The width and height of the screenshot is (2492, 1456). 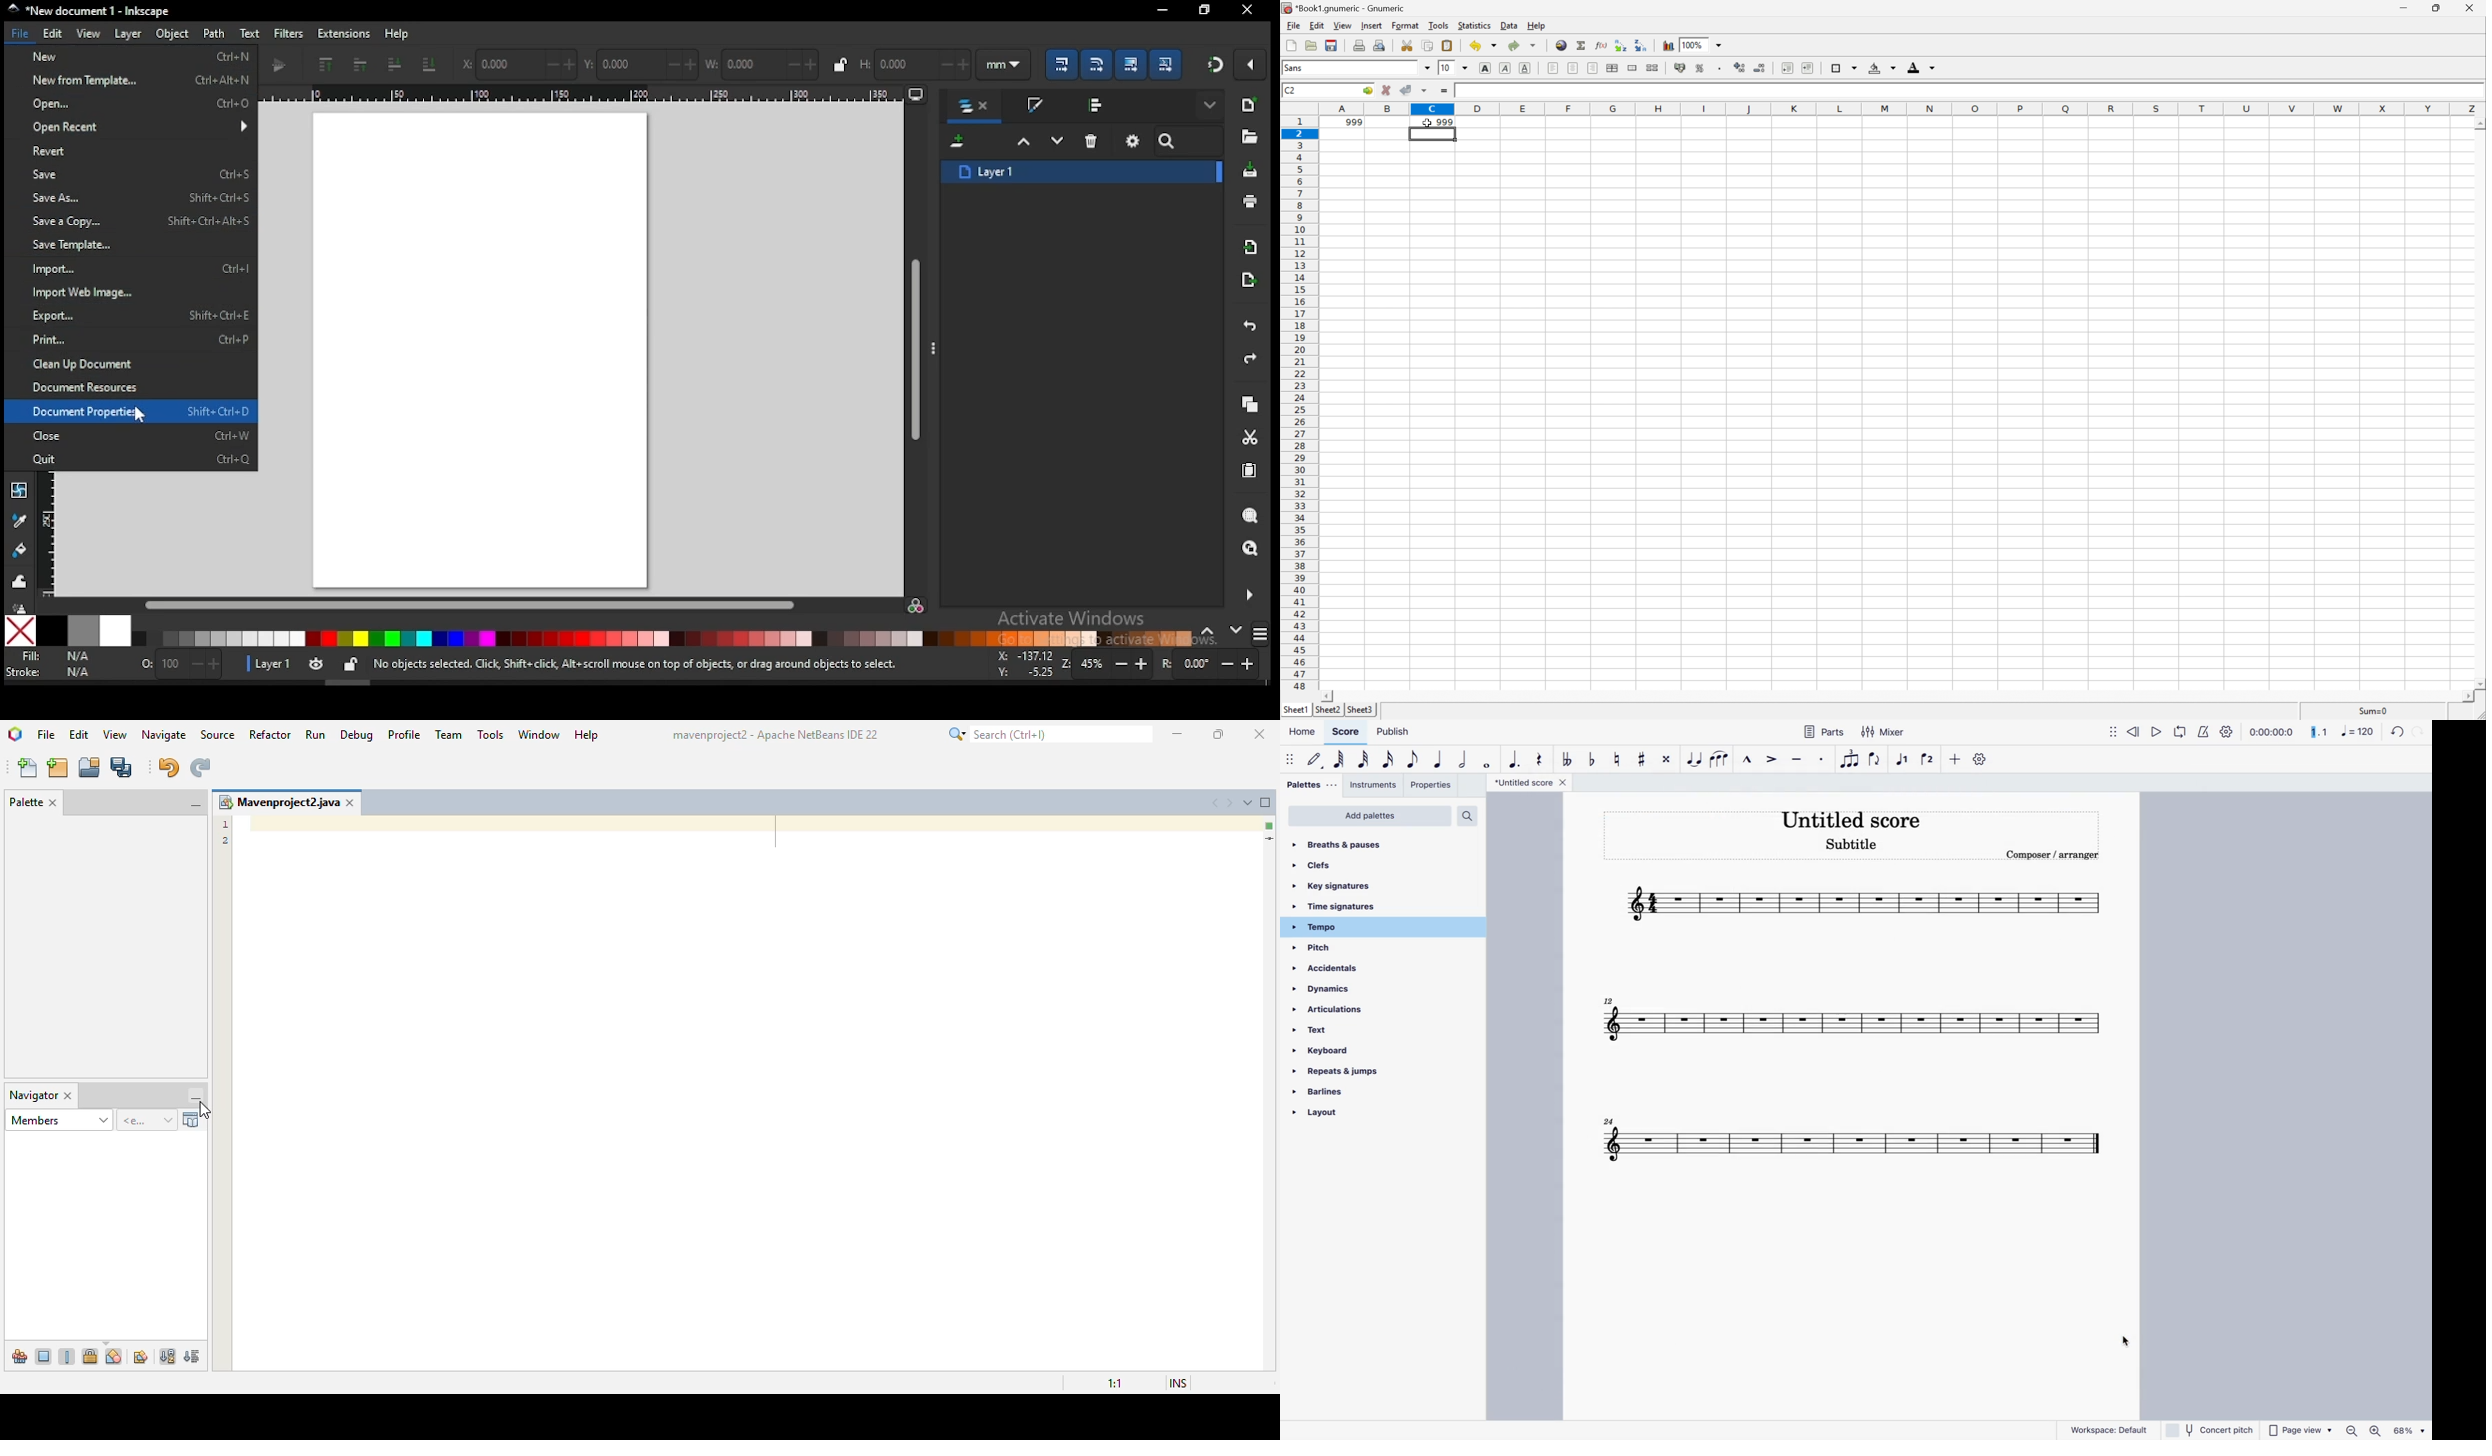 I want to click on zoom drawing, so click(x=1251, y=550).